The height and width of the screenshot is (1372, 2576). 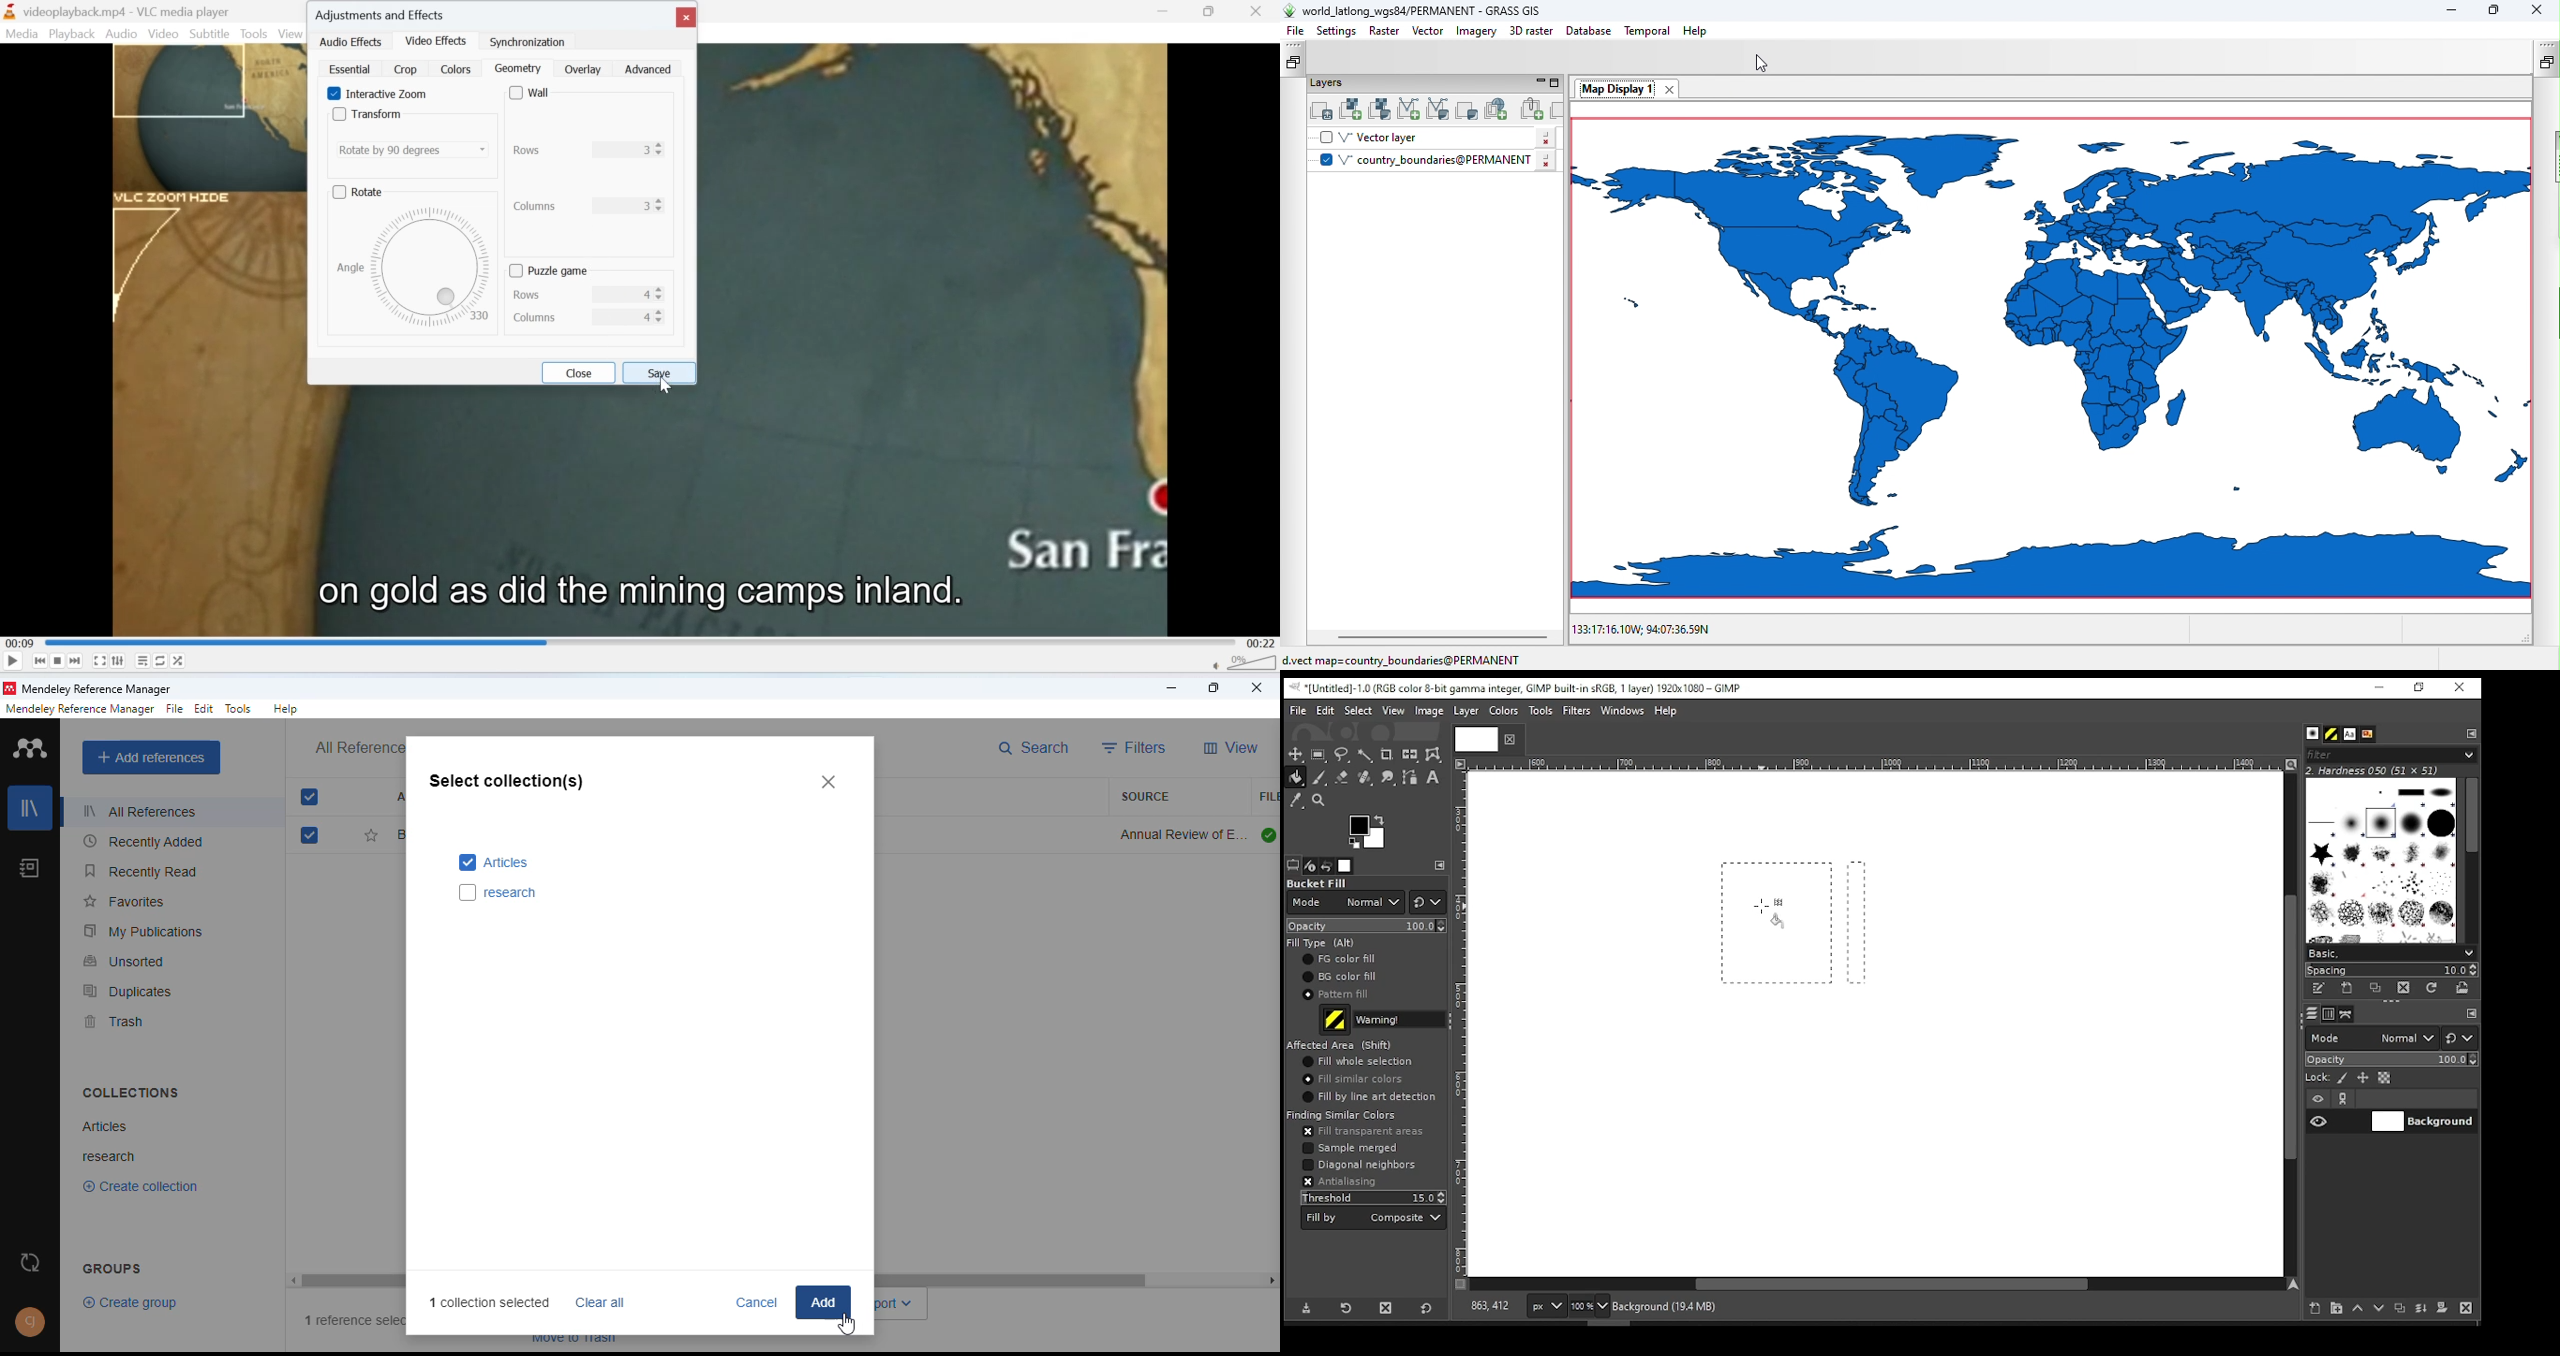 I want to click on 1 collection selected, so click(x=489, y=1304).